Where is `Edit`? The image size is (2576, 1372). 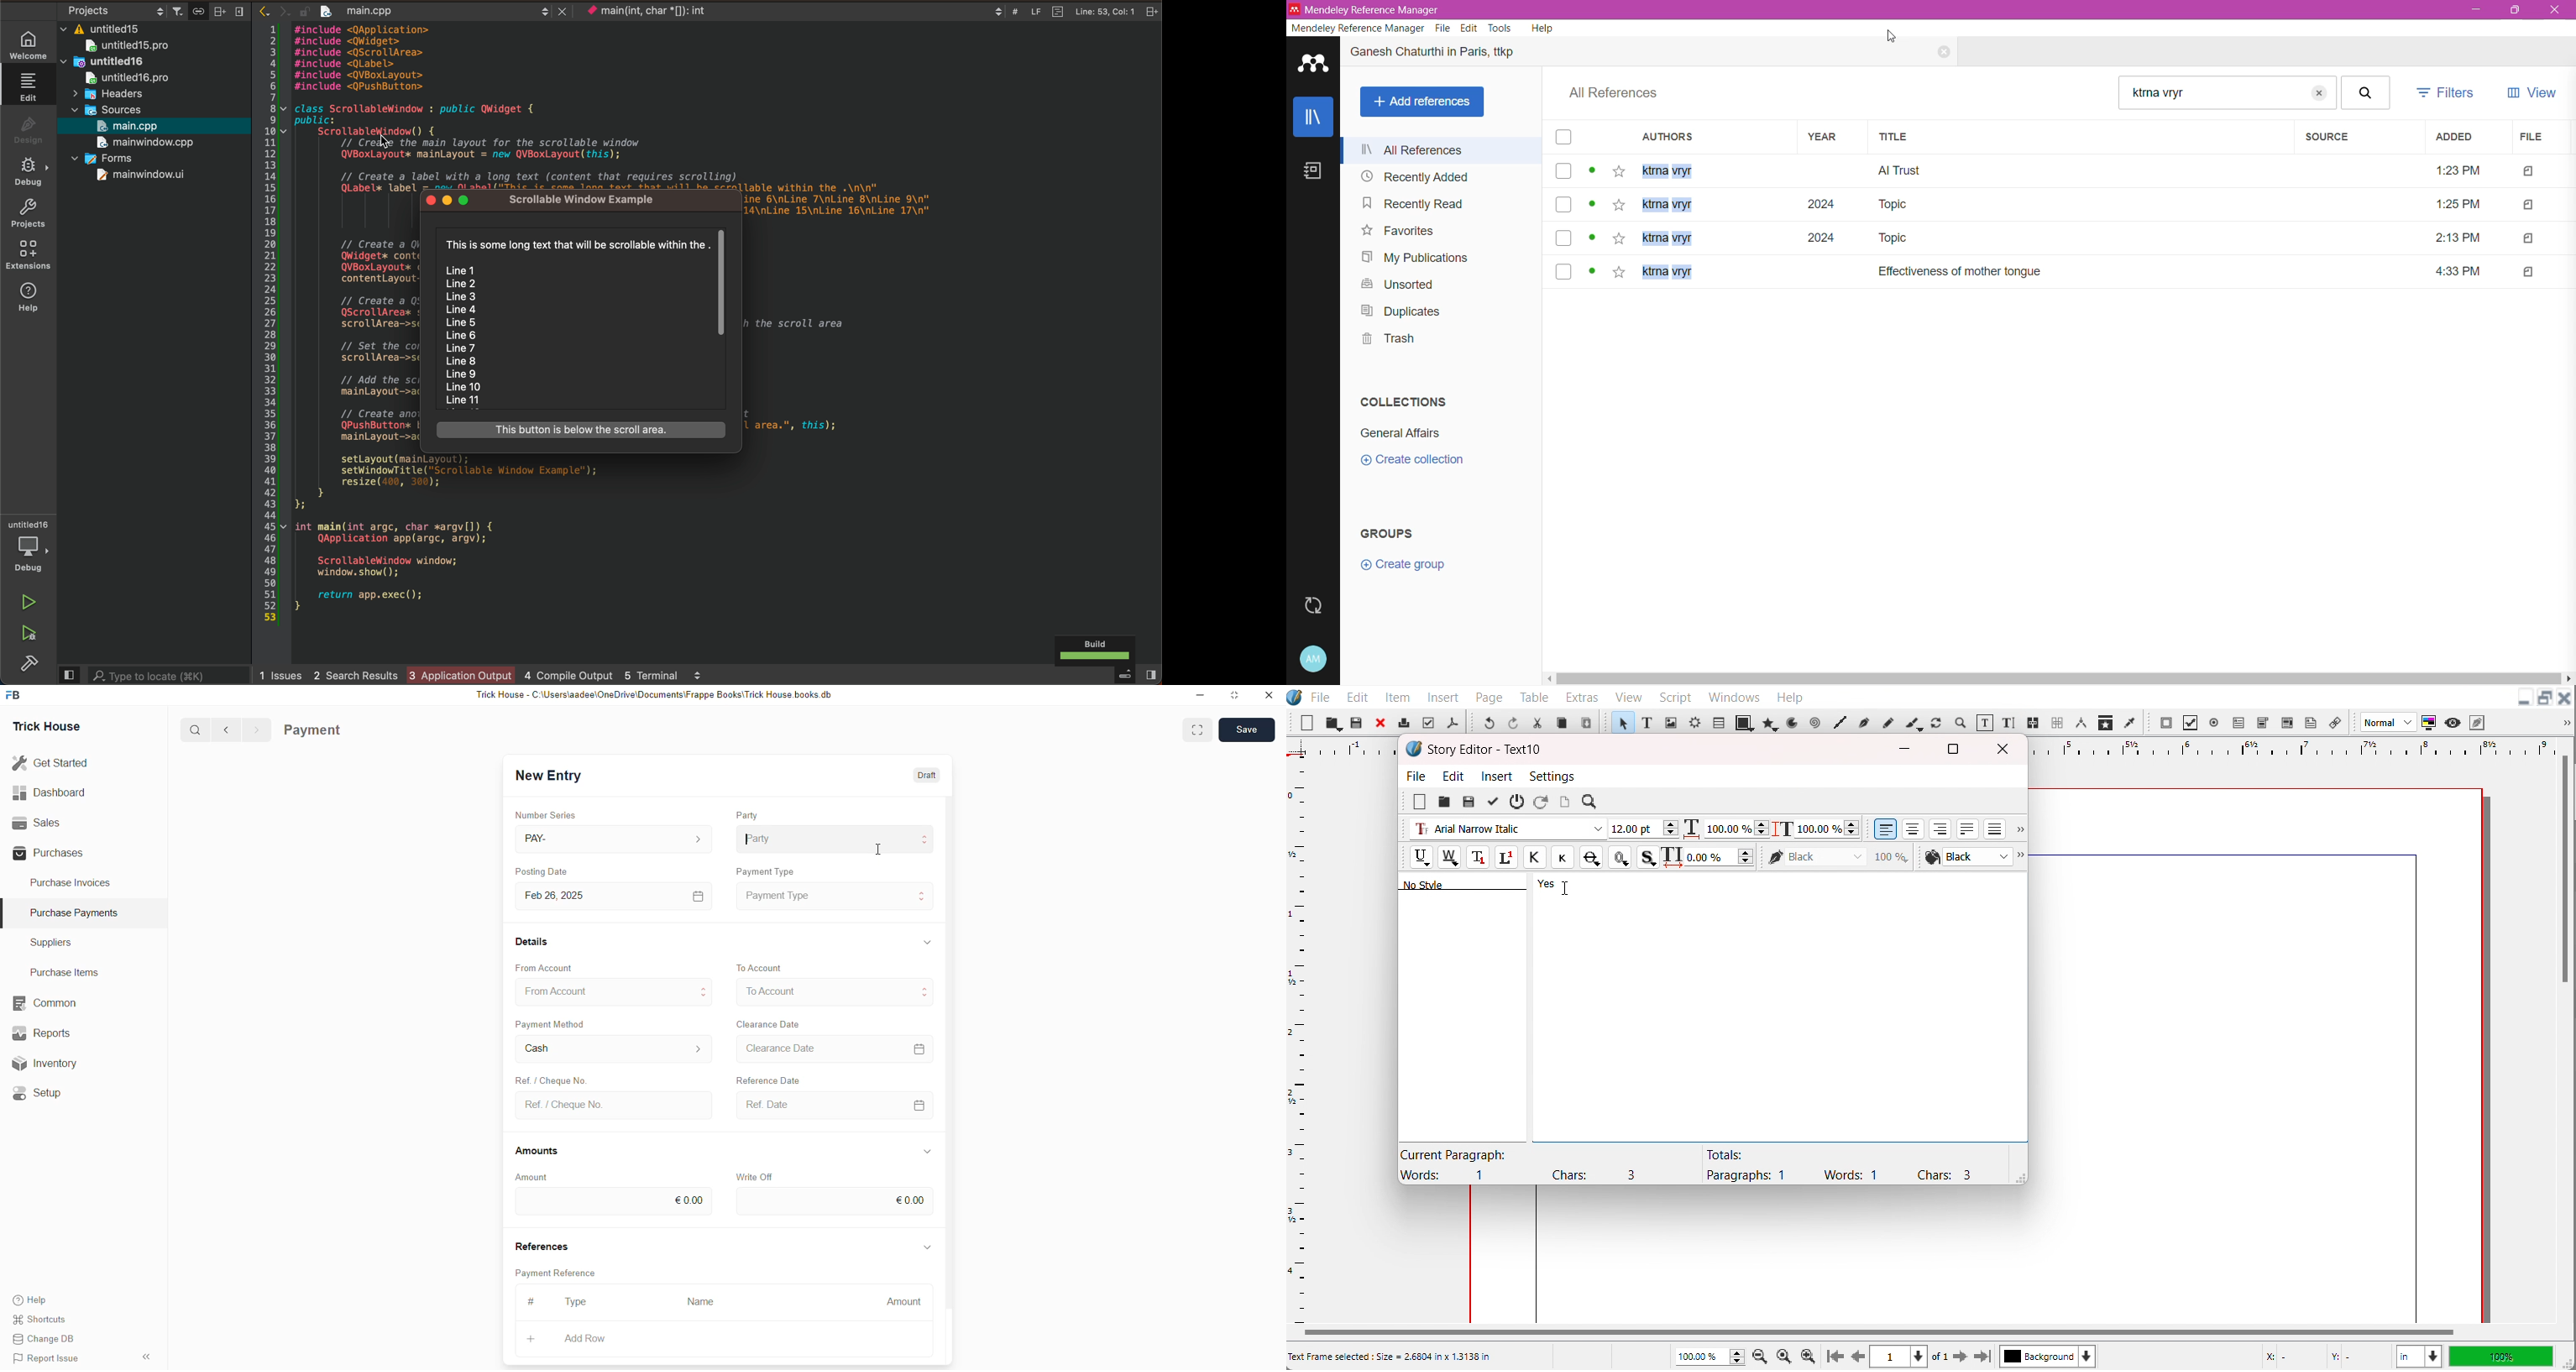 Edit is located at coordinates (1454, 776).